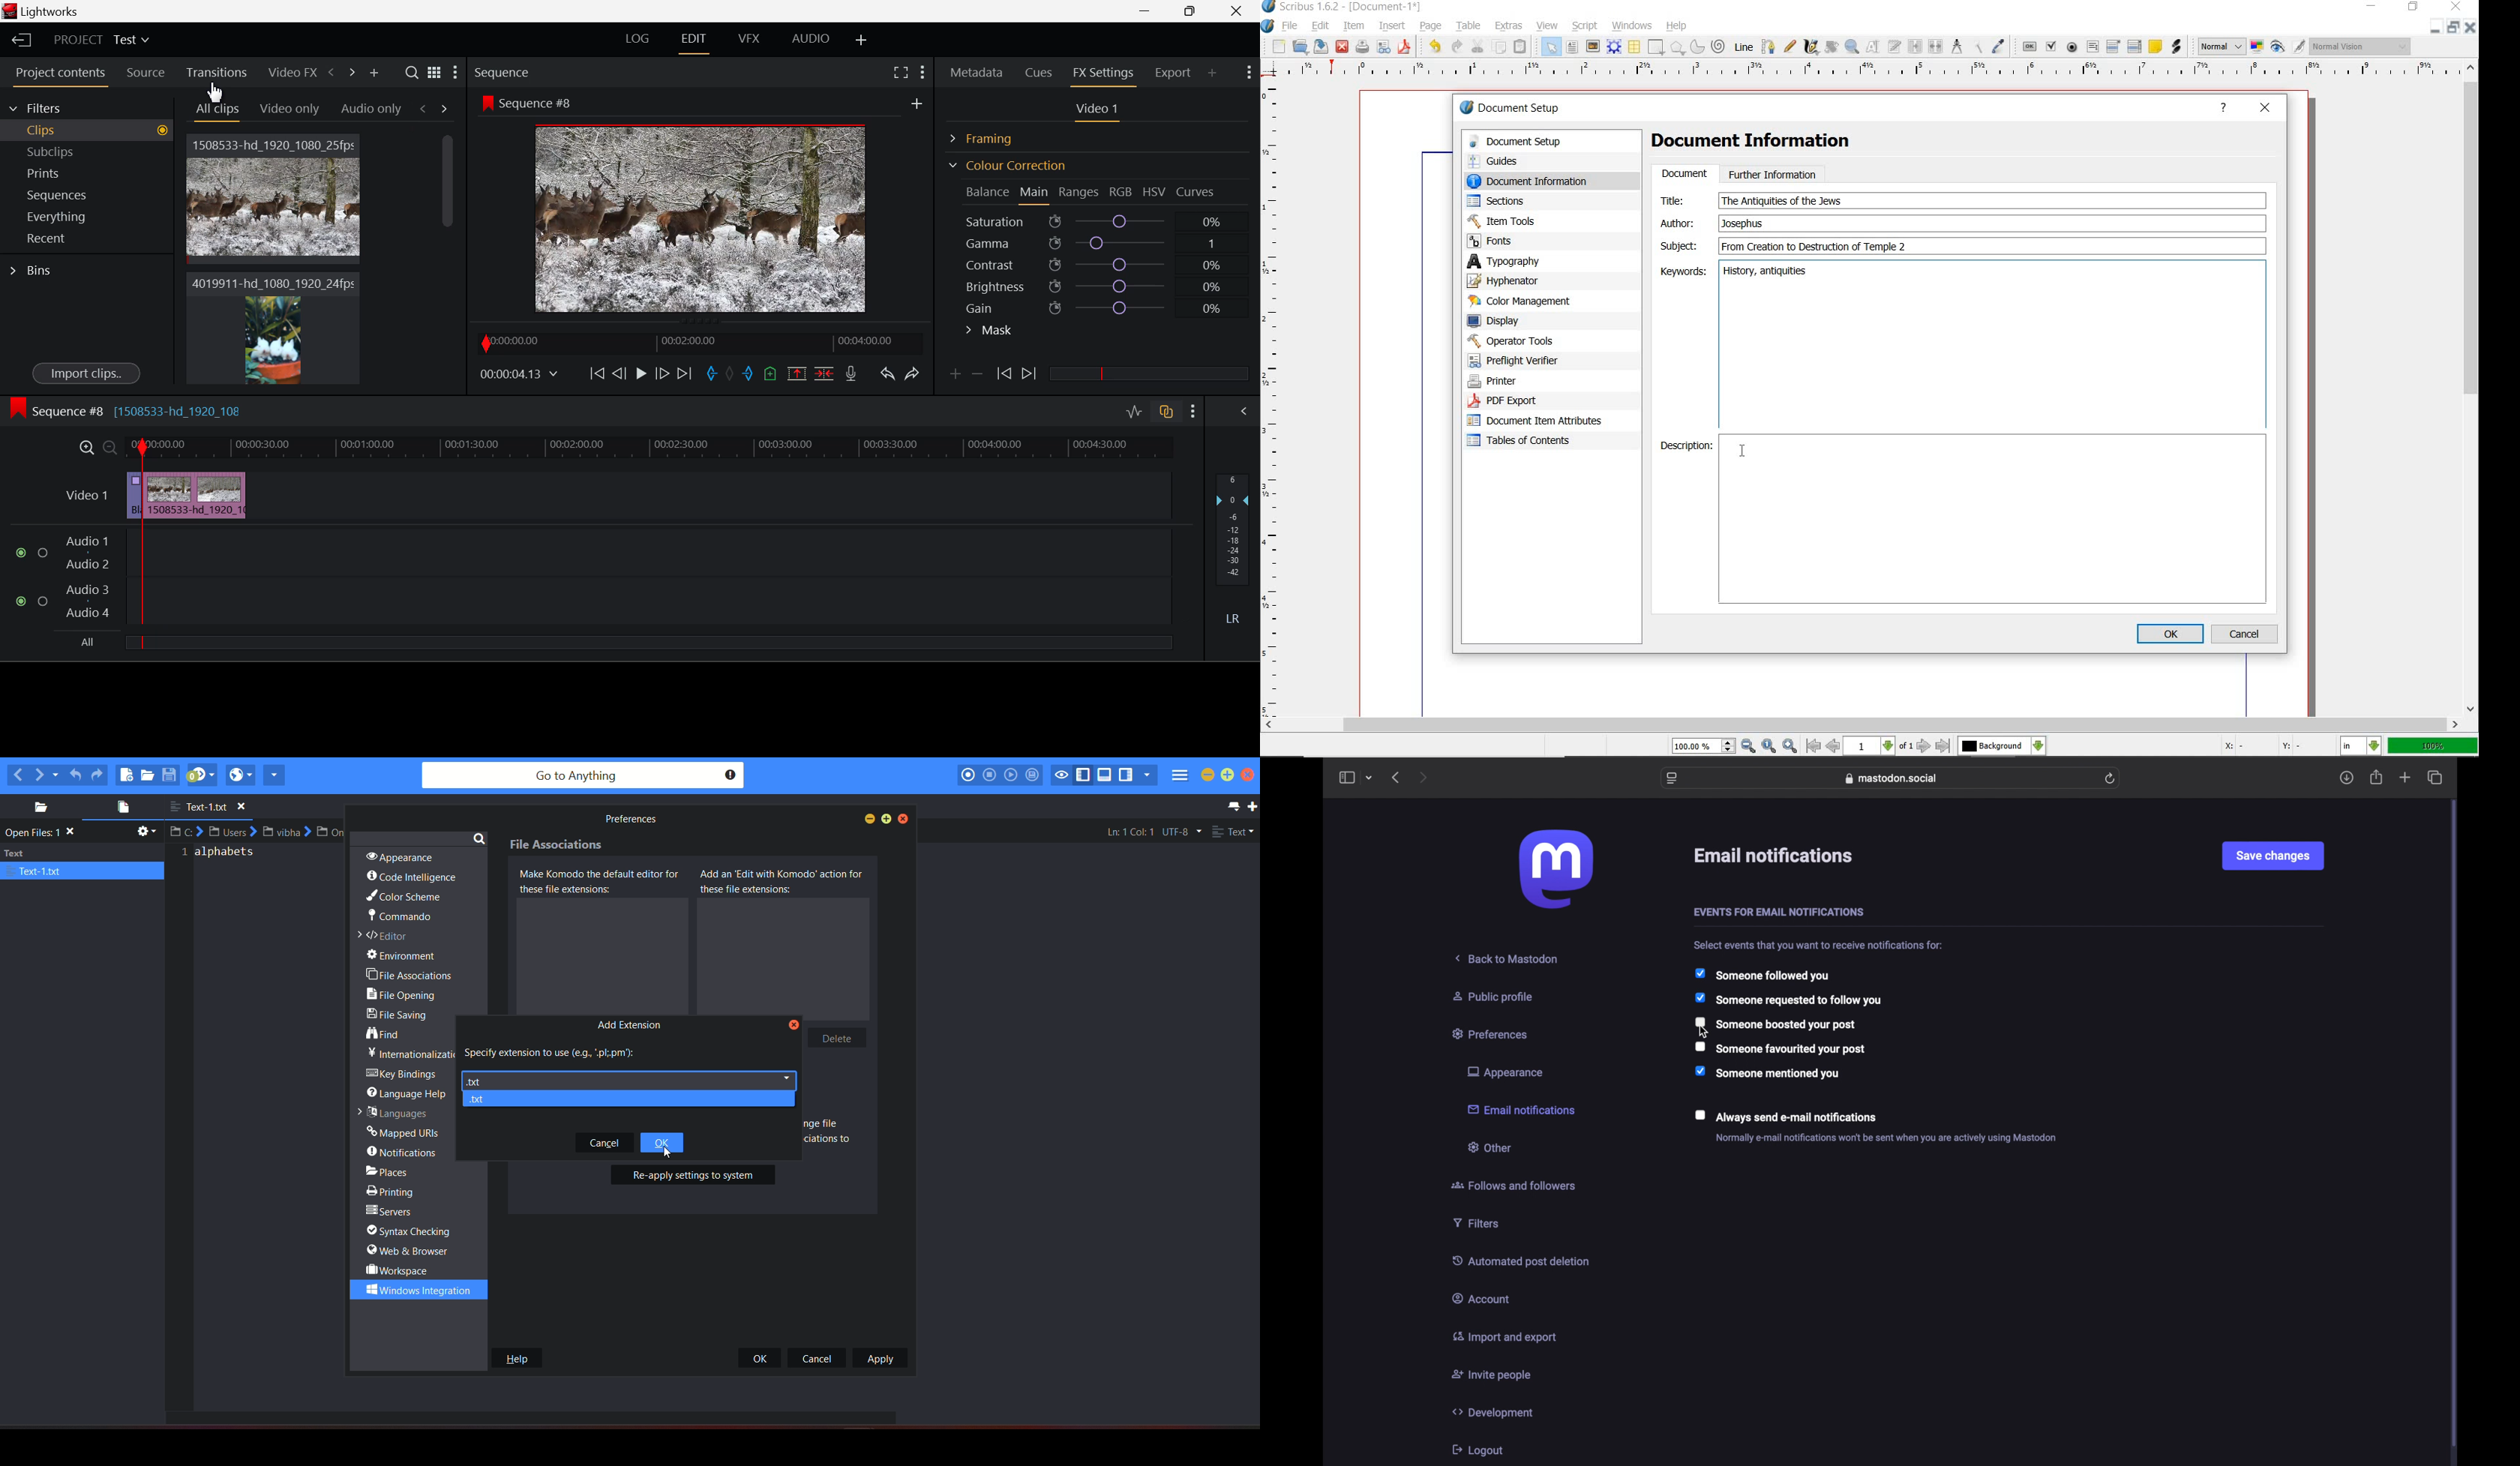  What do you see at coordinates (2261, 747) in the screenshot?
I see `coordinates` at bounding box center [2261, 747].